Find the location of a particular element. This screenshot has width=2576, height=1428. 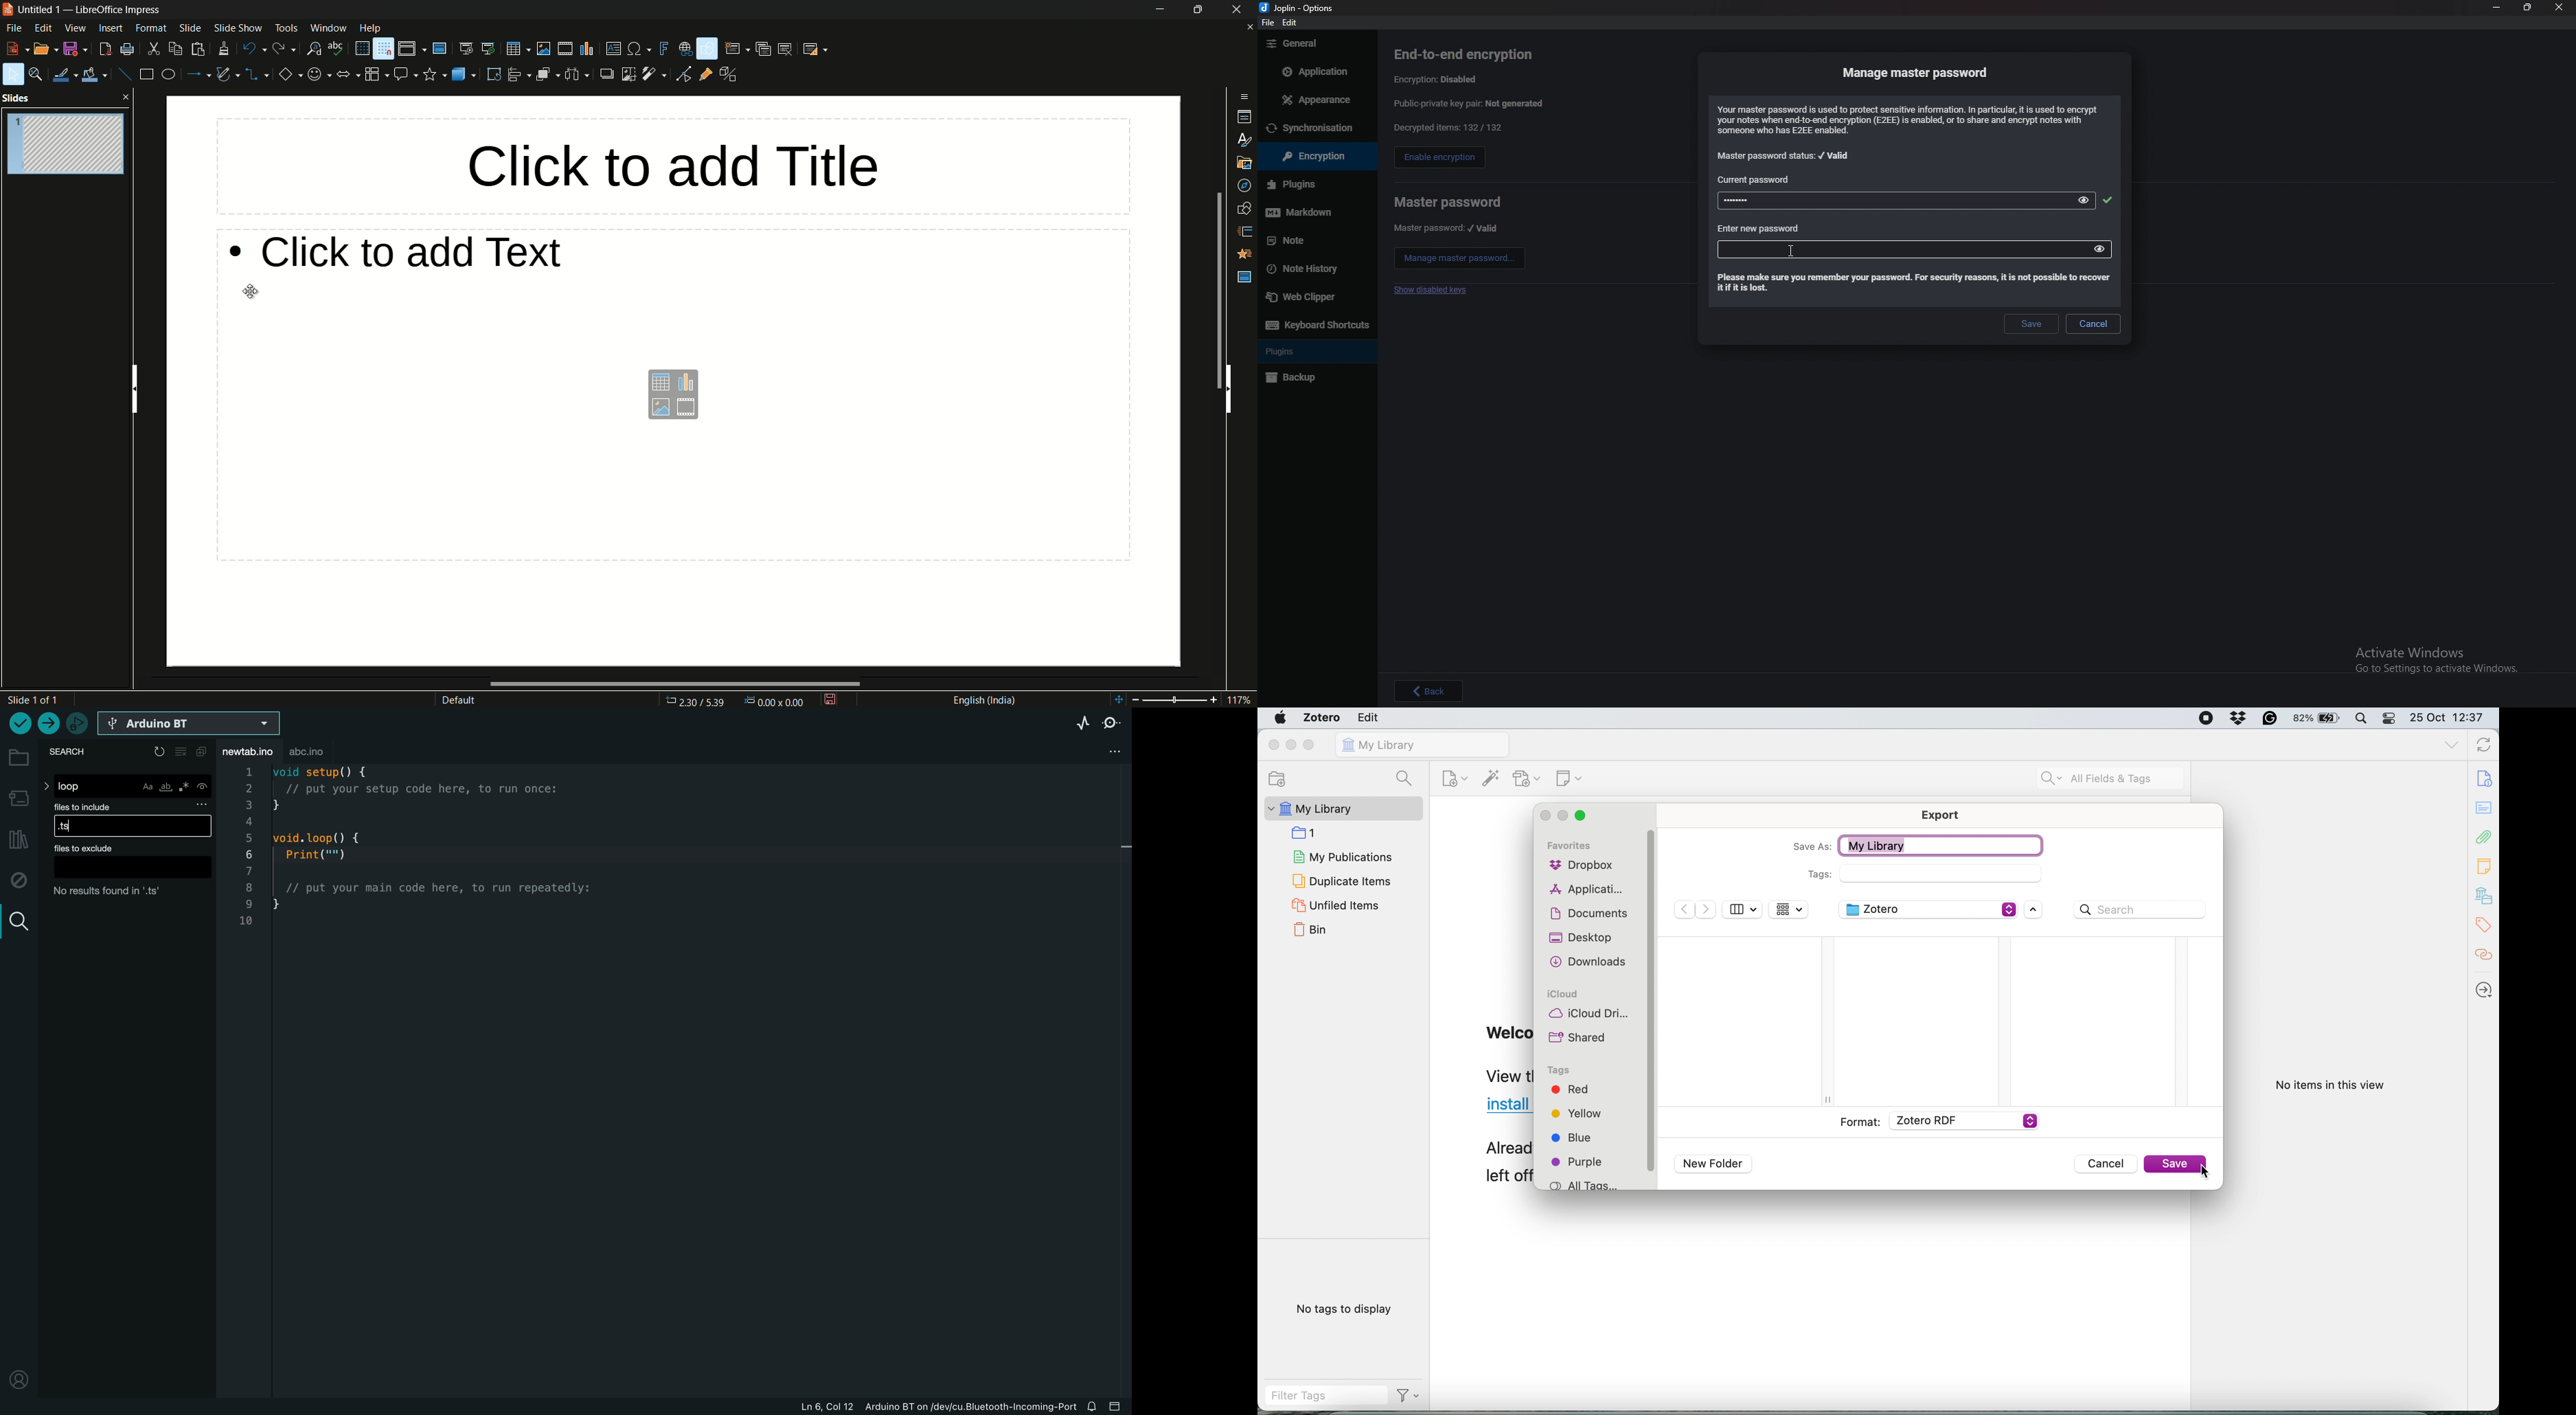

print is located at coordinates (128, 50).